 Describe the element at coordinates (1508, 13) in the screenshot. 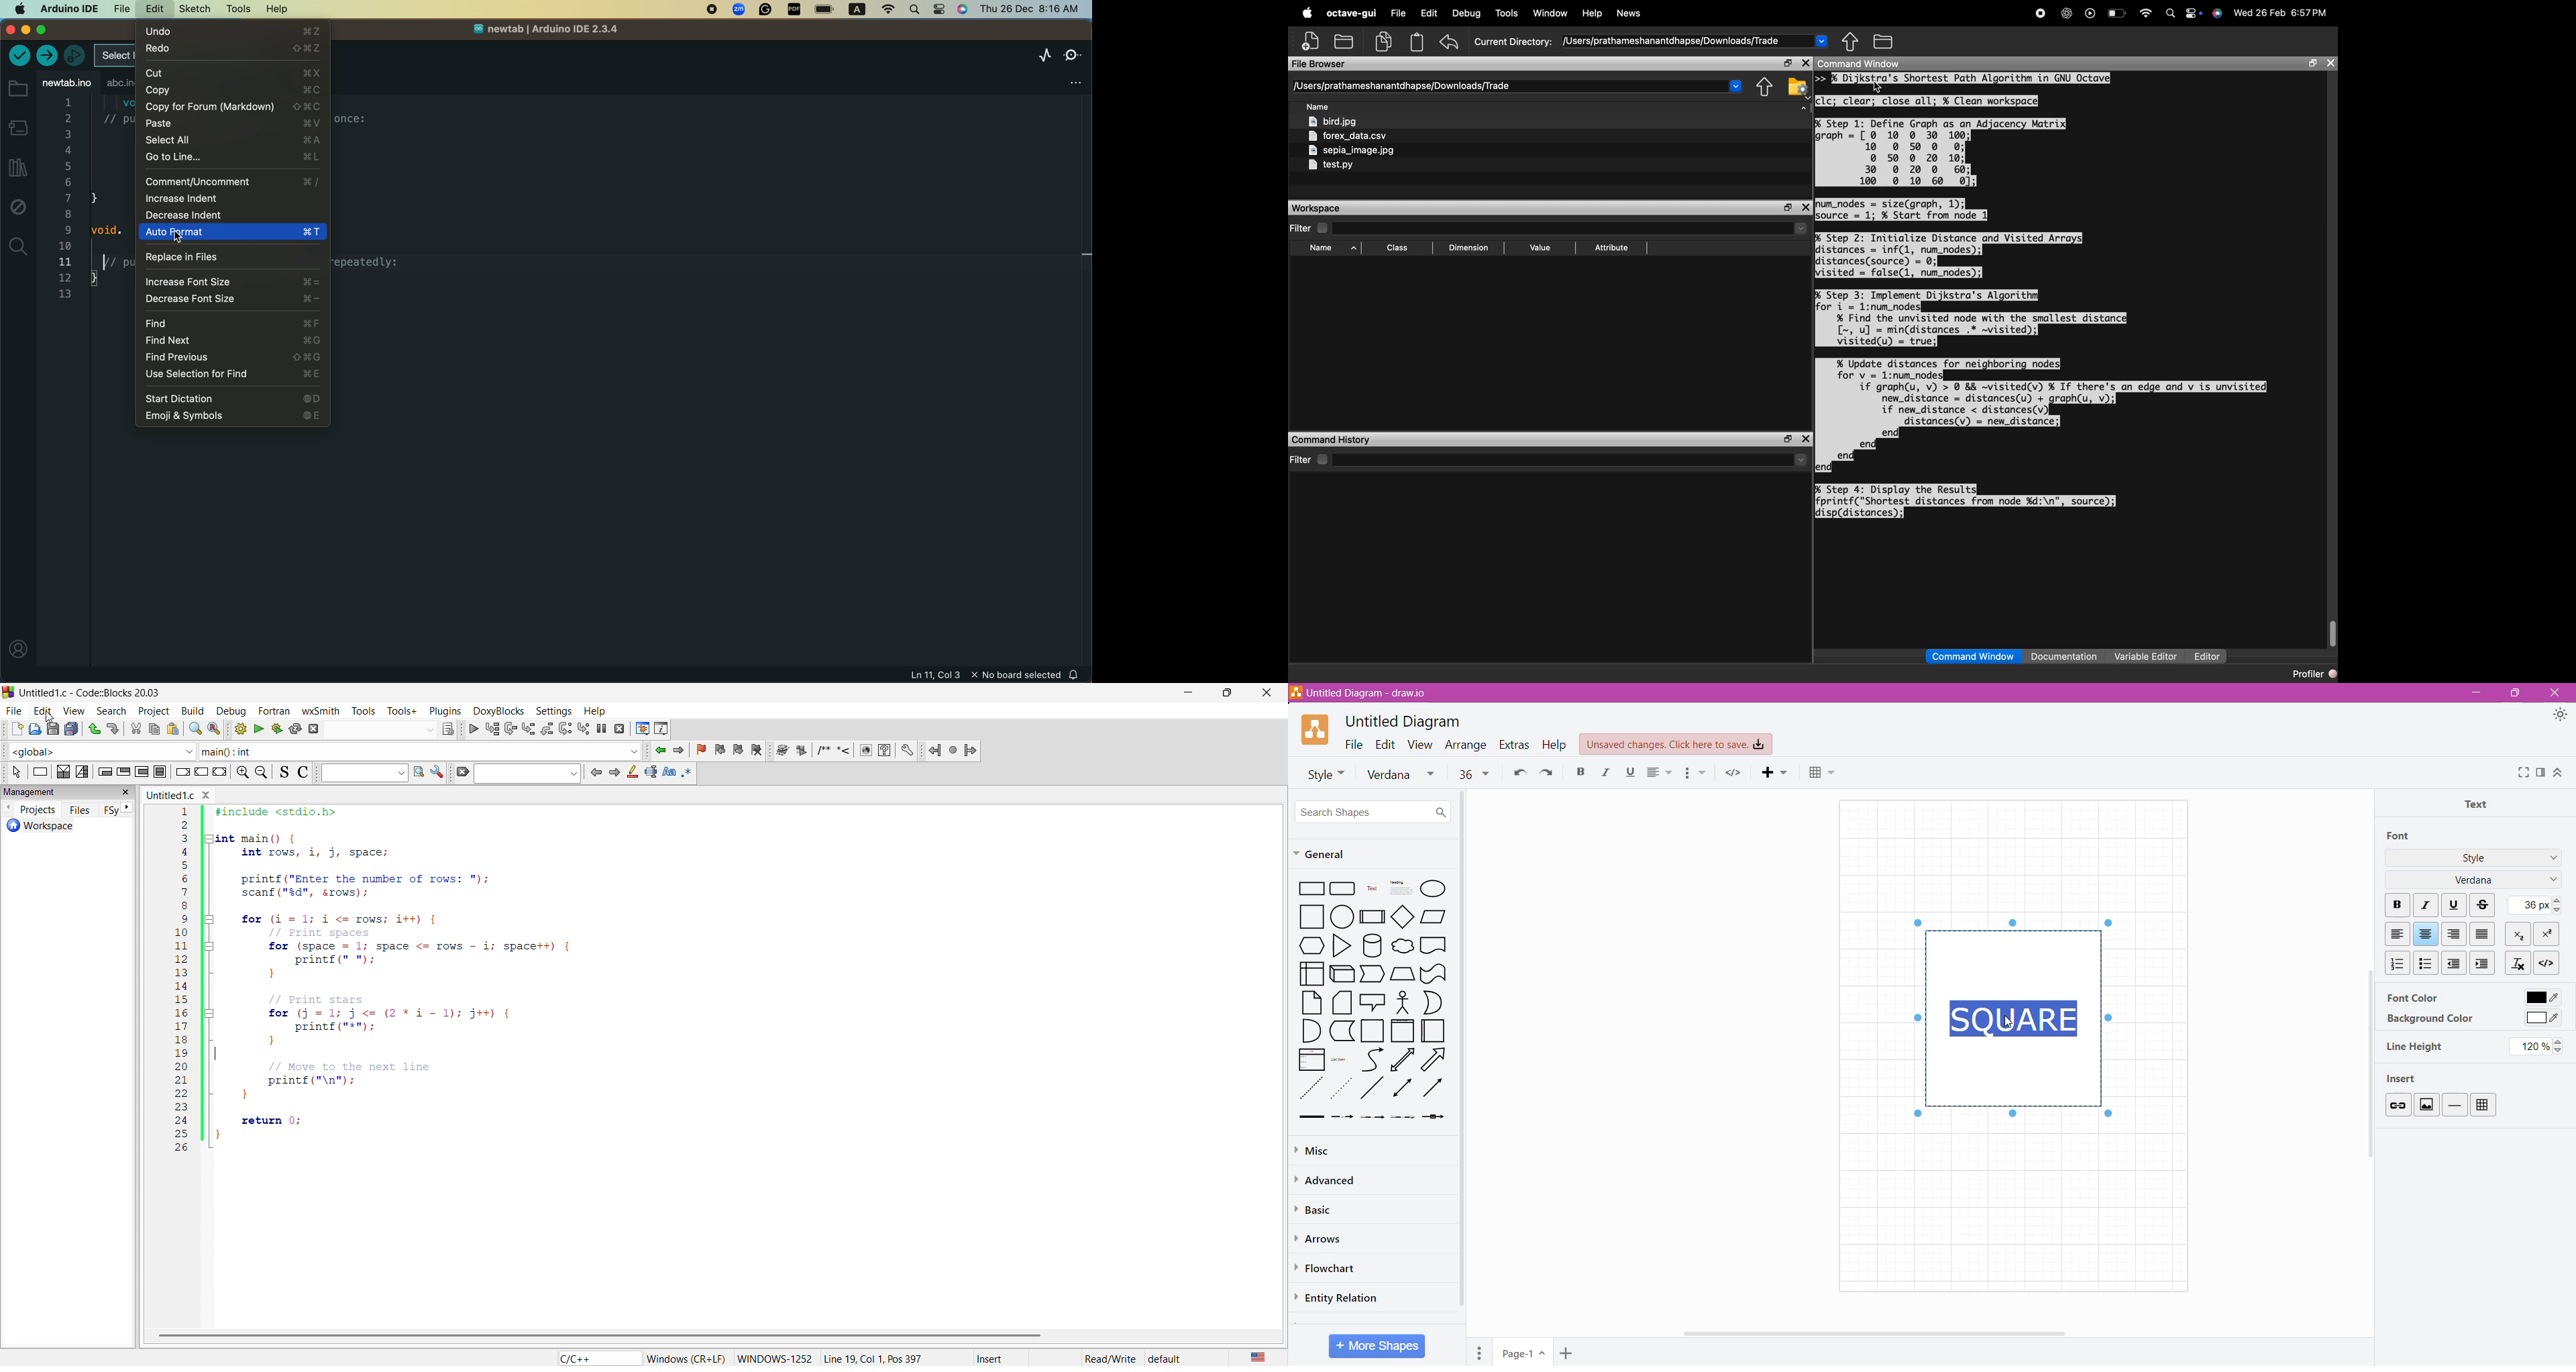

I see `tools` at that location.